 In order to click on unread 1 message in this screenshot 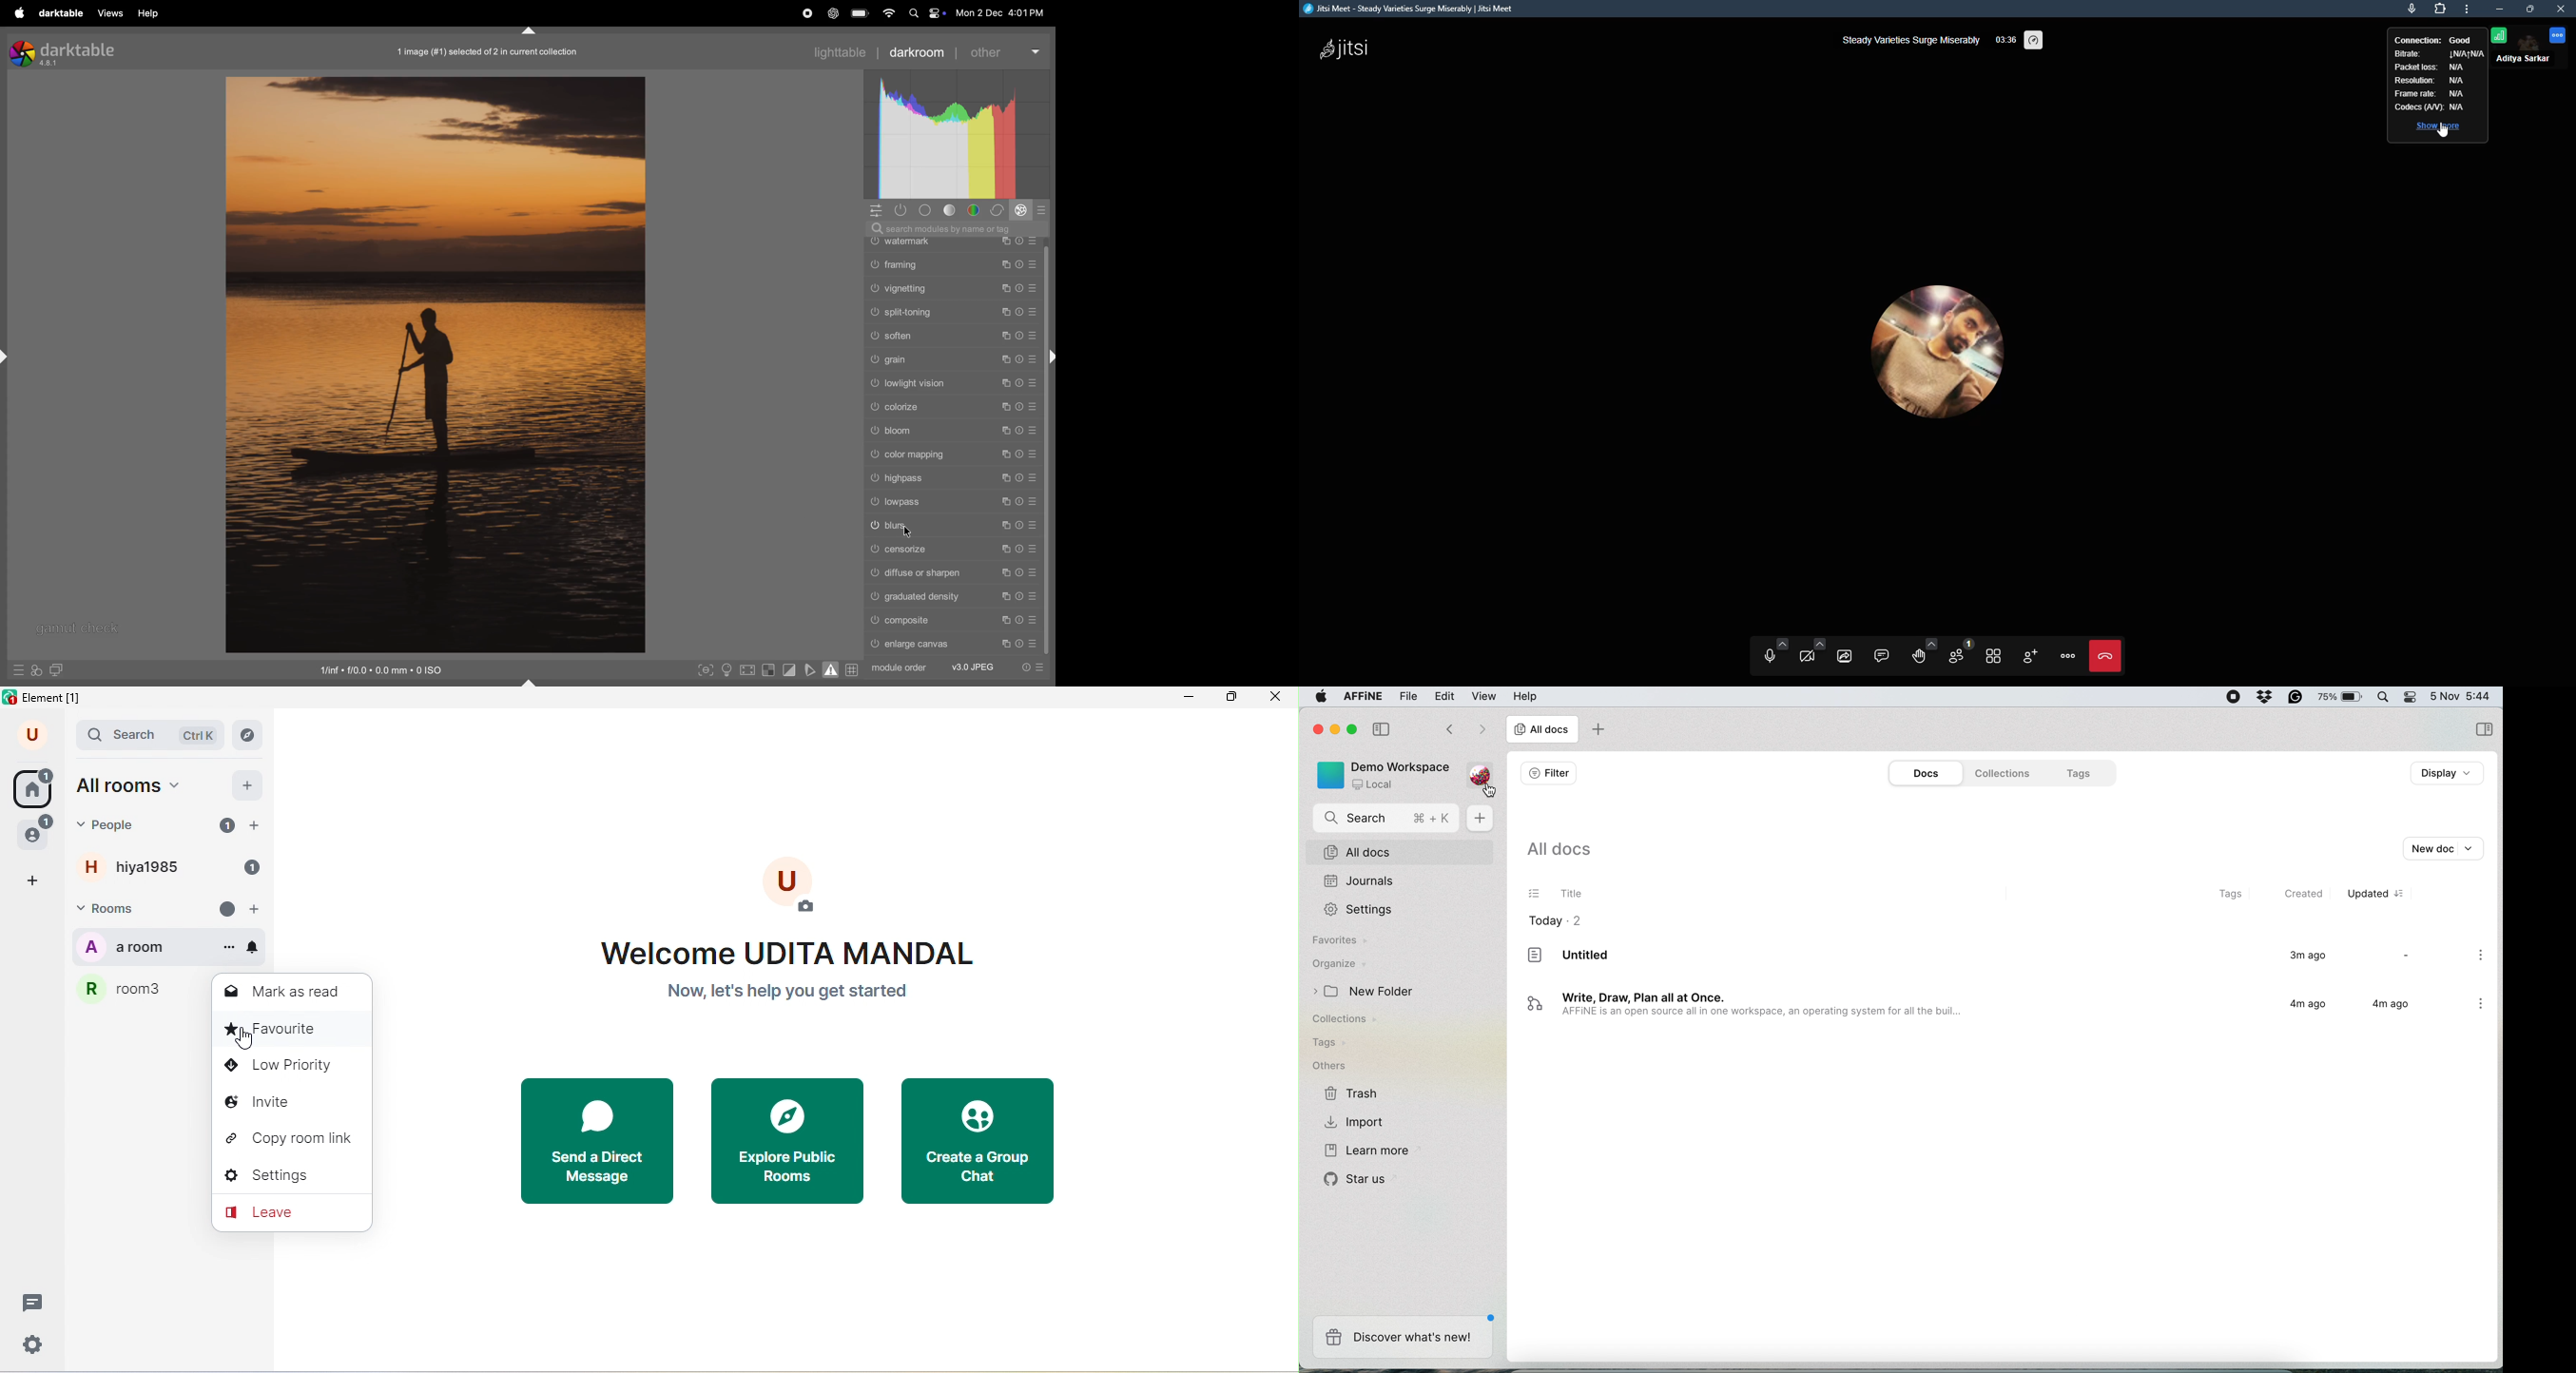, I will do `click(251, 868)`.